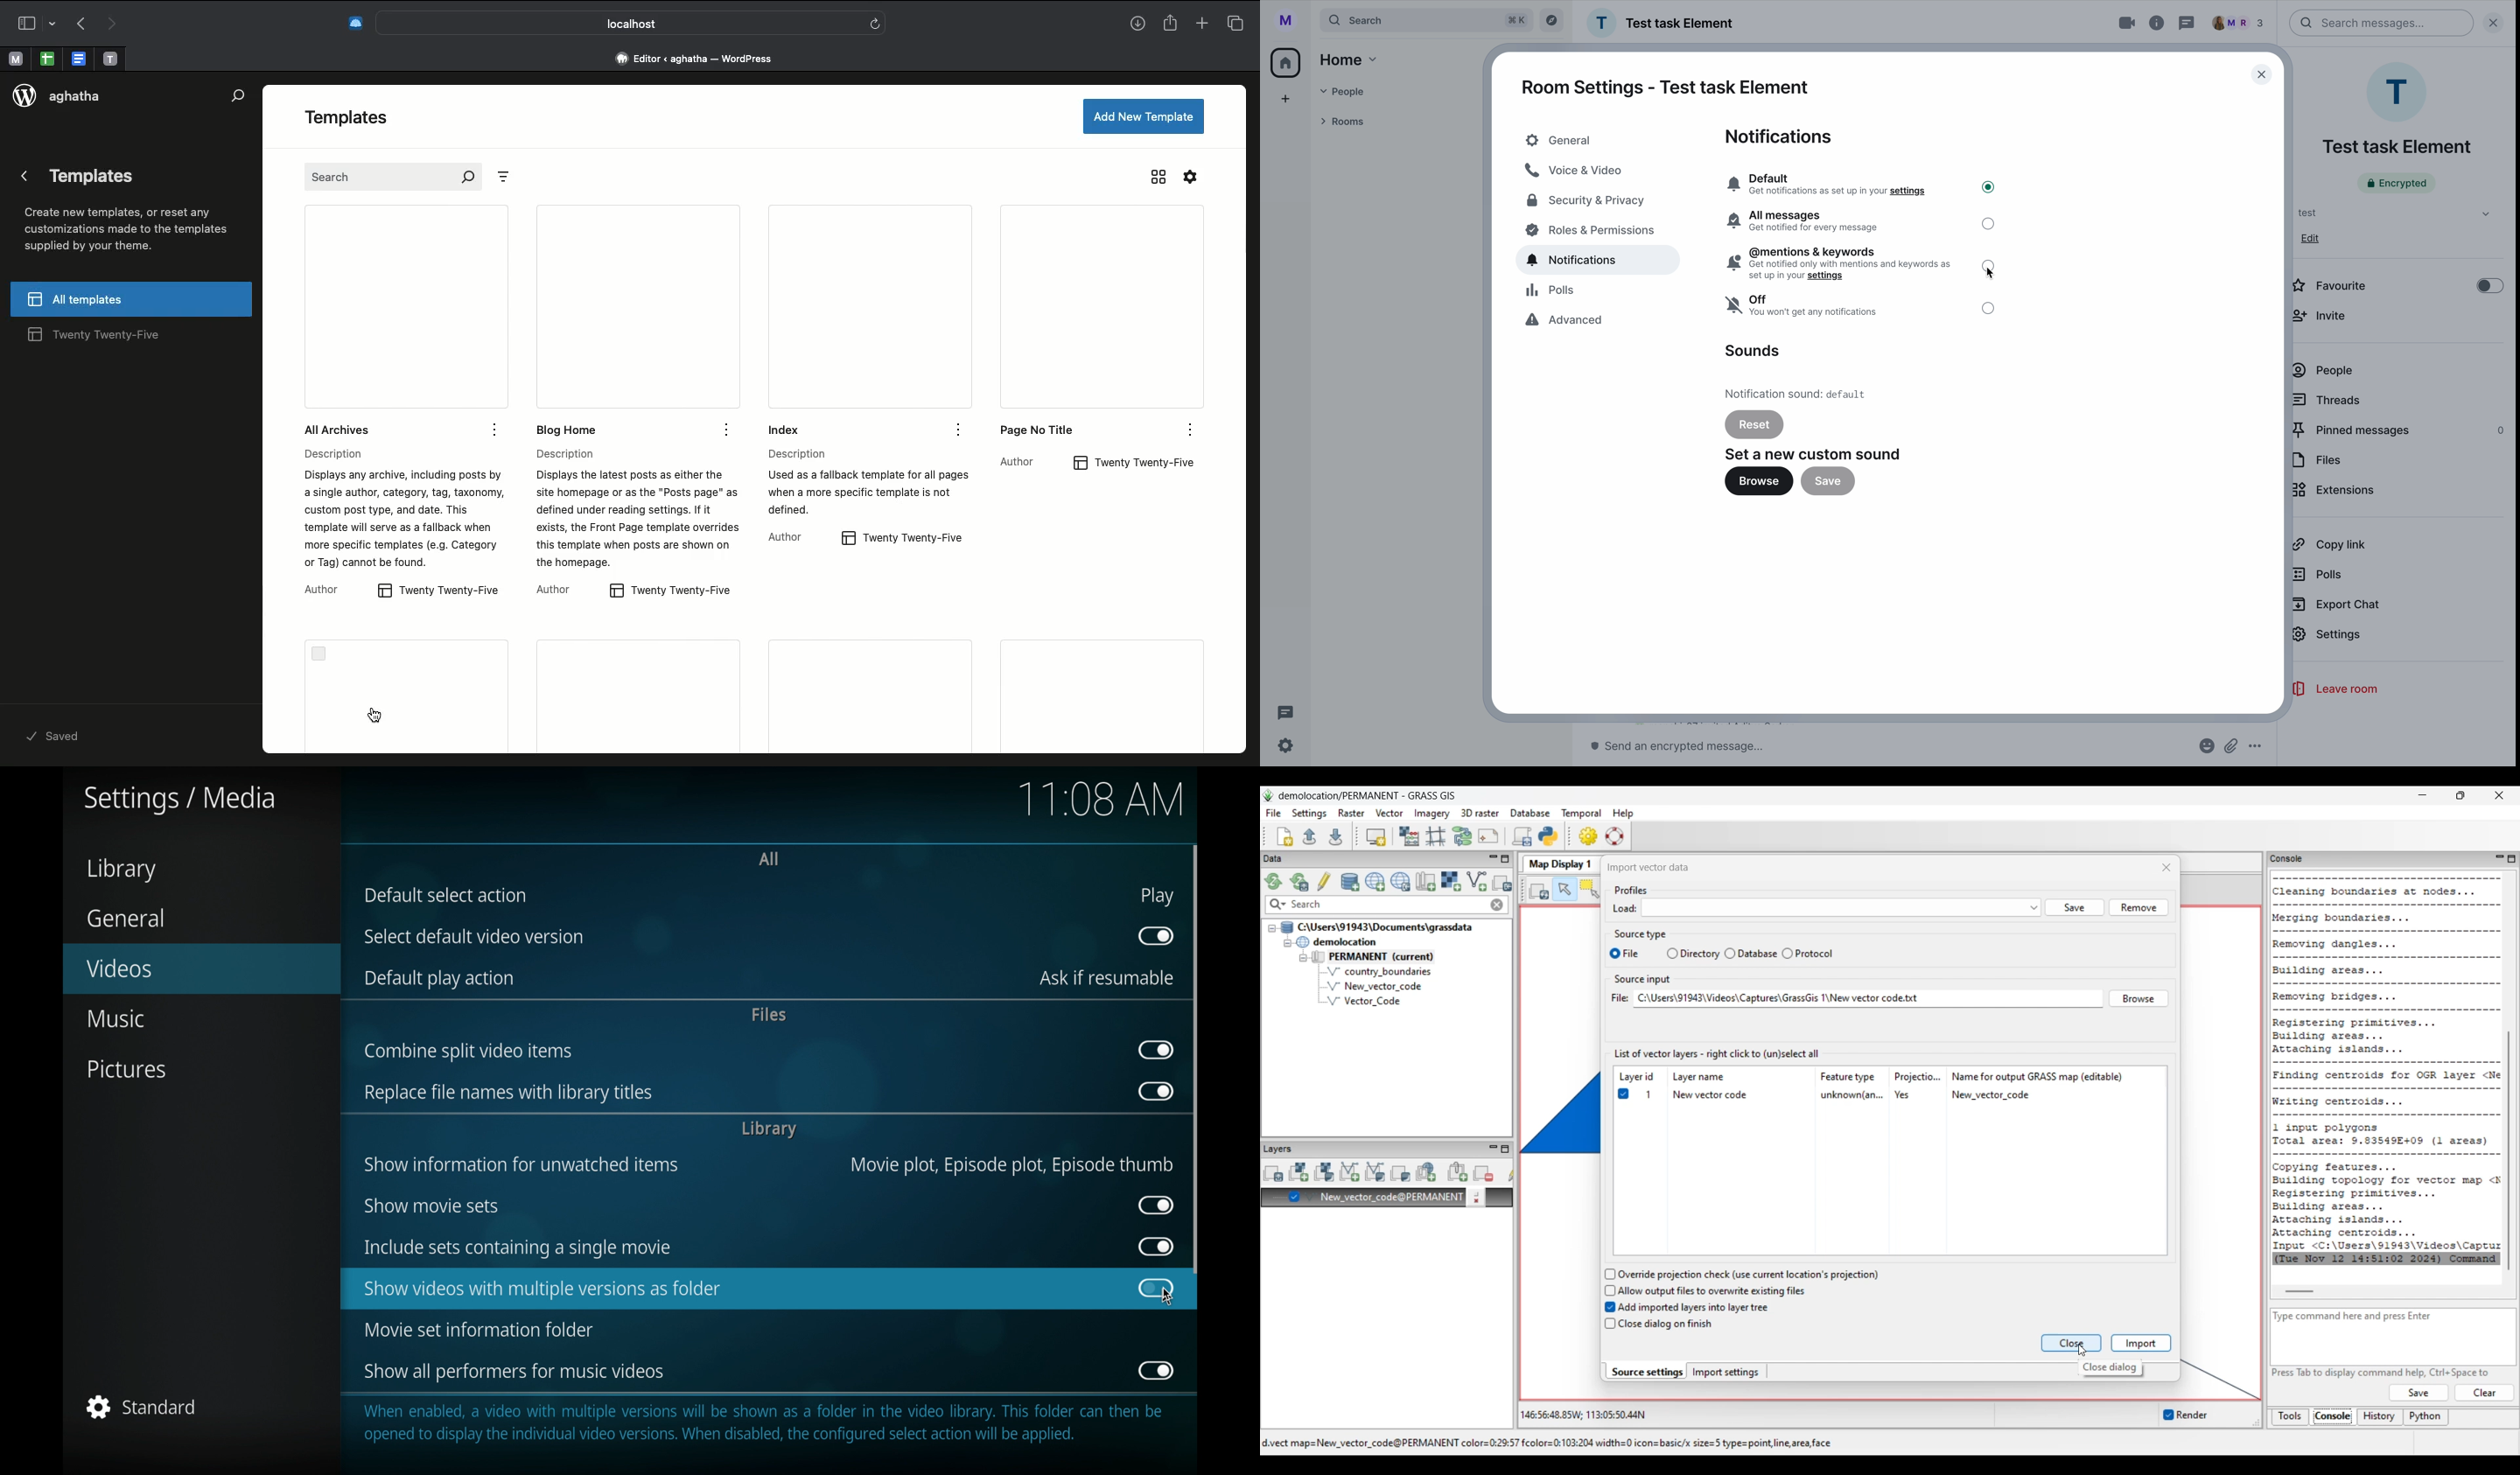 This screenshot has height=1484, width=2520. What do you see at coordinates (1993, 276) in the screenshot?
I see `cursor` at bounding box center [1993, 276].